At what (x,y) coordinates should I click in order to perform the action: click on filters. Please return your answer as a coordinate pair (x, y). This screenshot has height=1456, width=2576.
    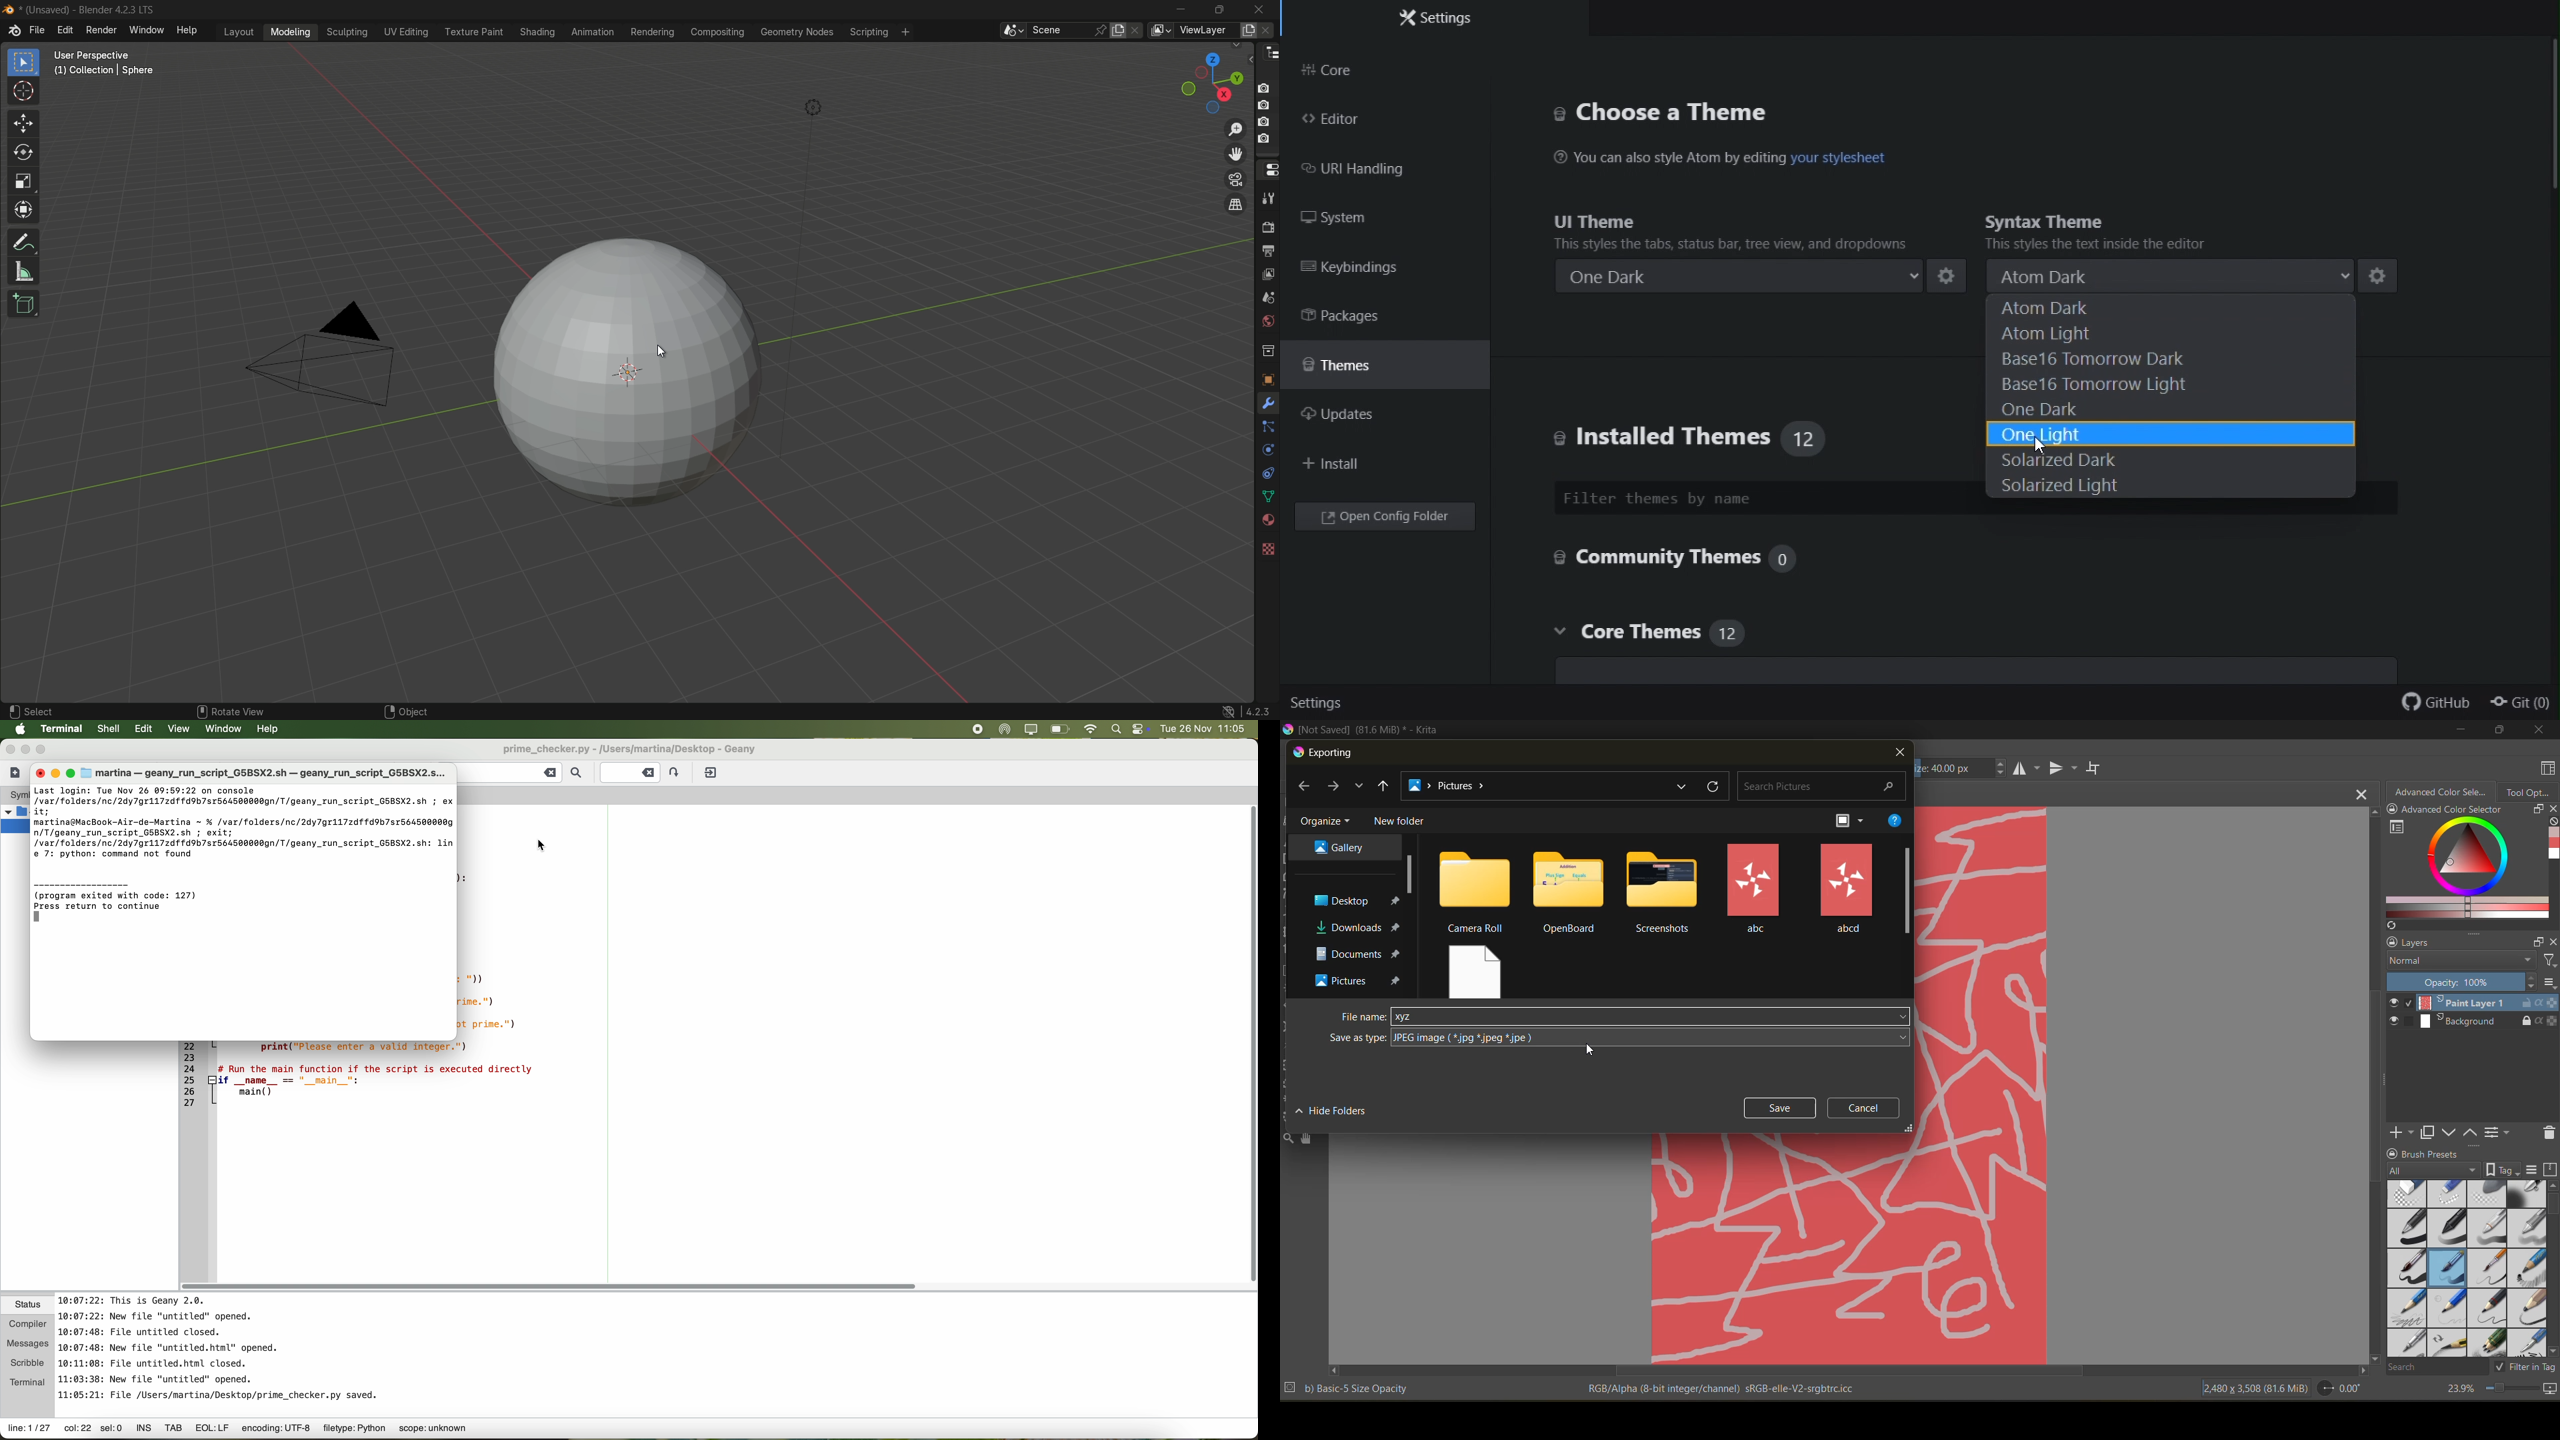
    Looking at the image, I should click on (2549, 961).